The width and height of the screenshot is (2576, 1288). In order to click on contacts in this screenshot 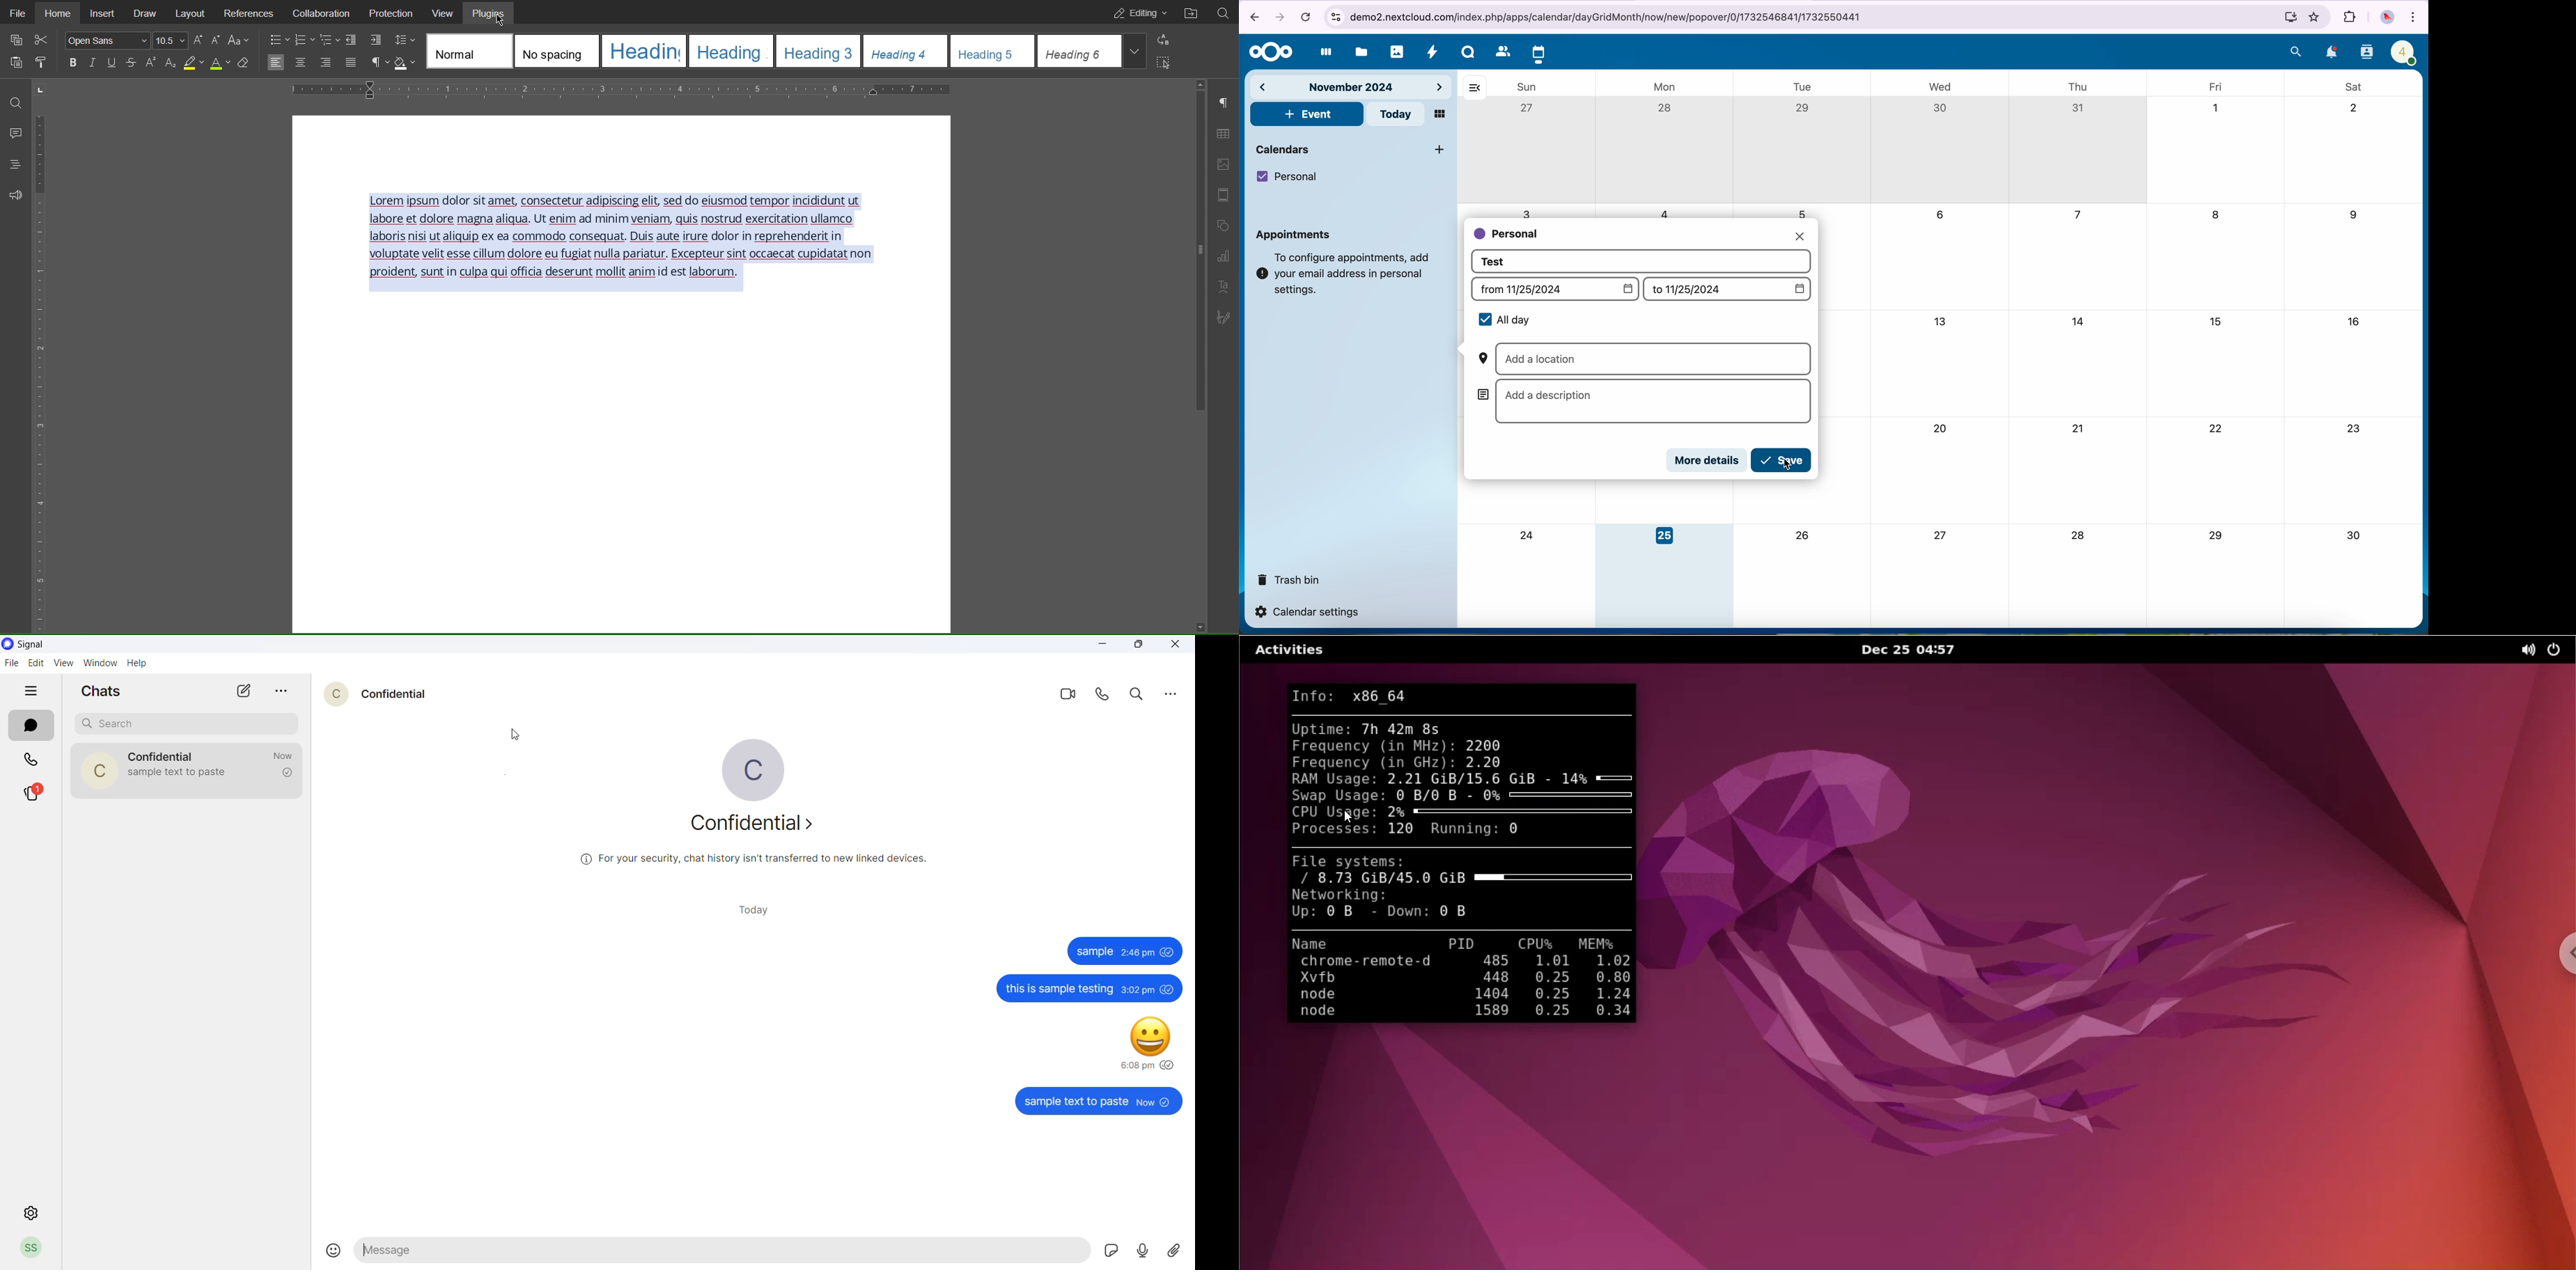, I will do `click(2365, 53)`.